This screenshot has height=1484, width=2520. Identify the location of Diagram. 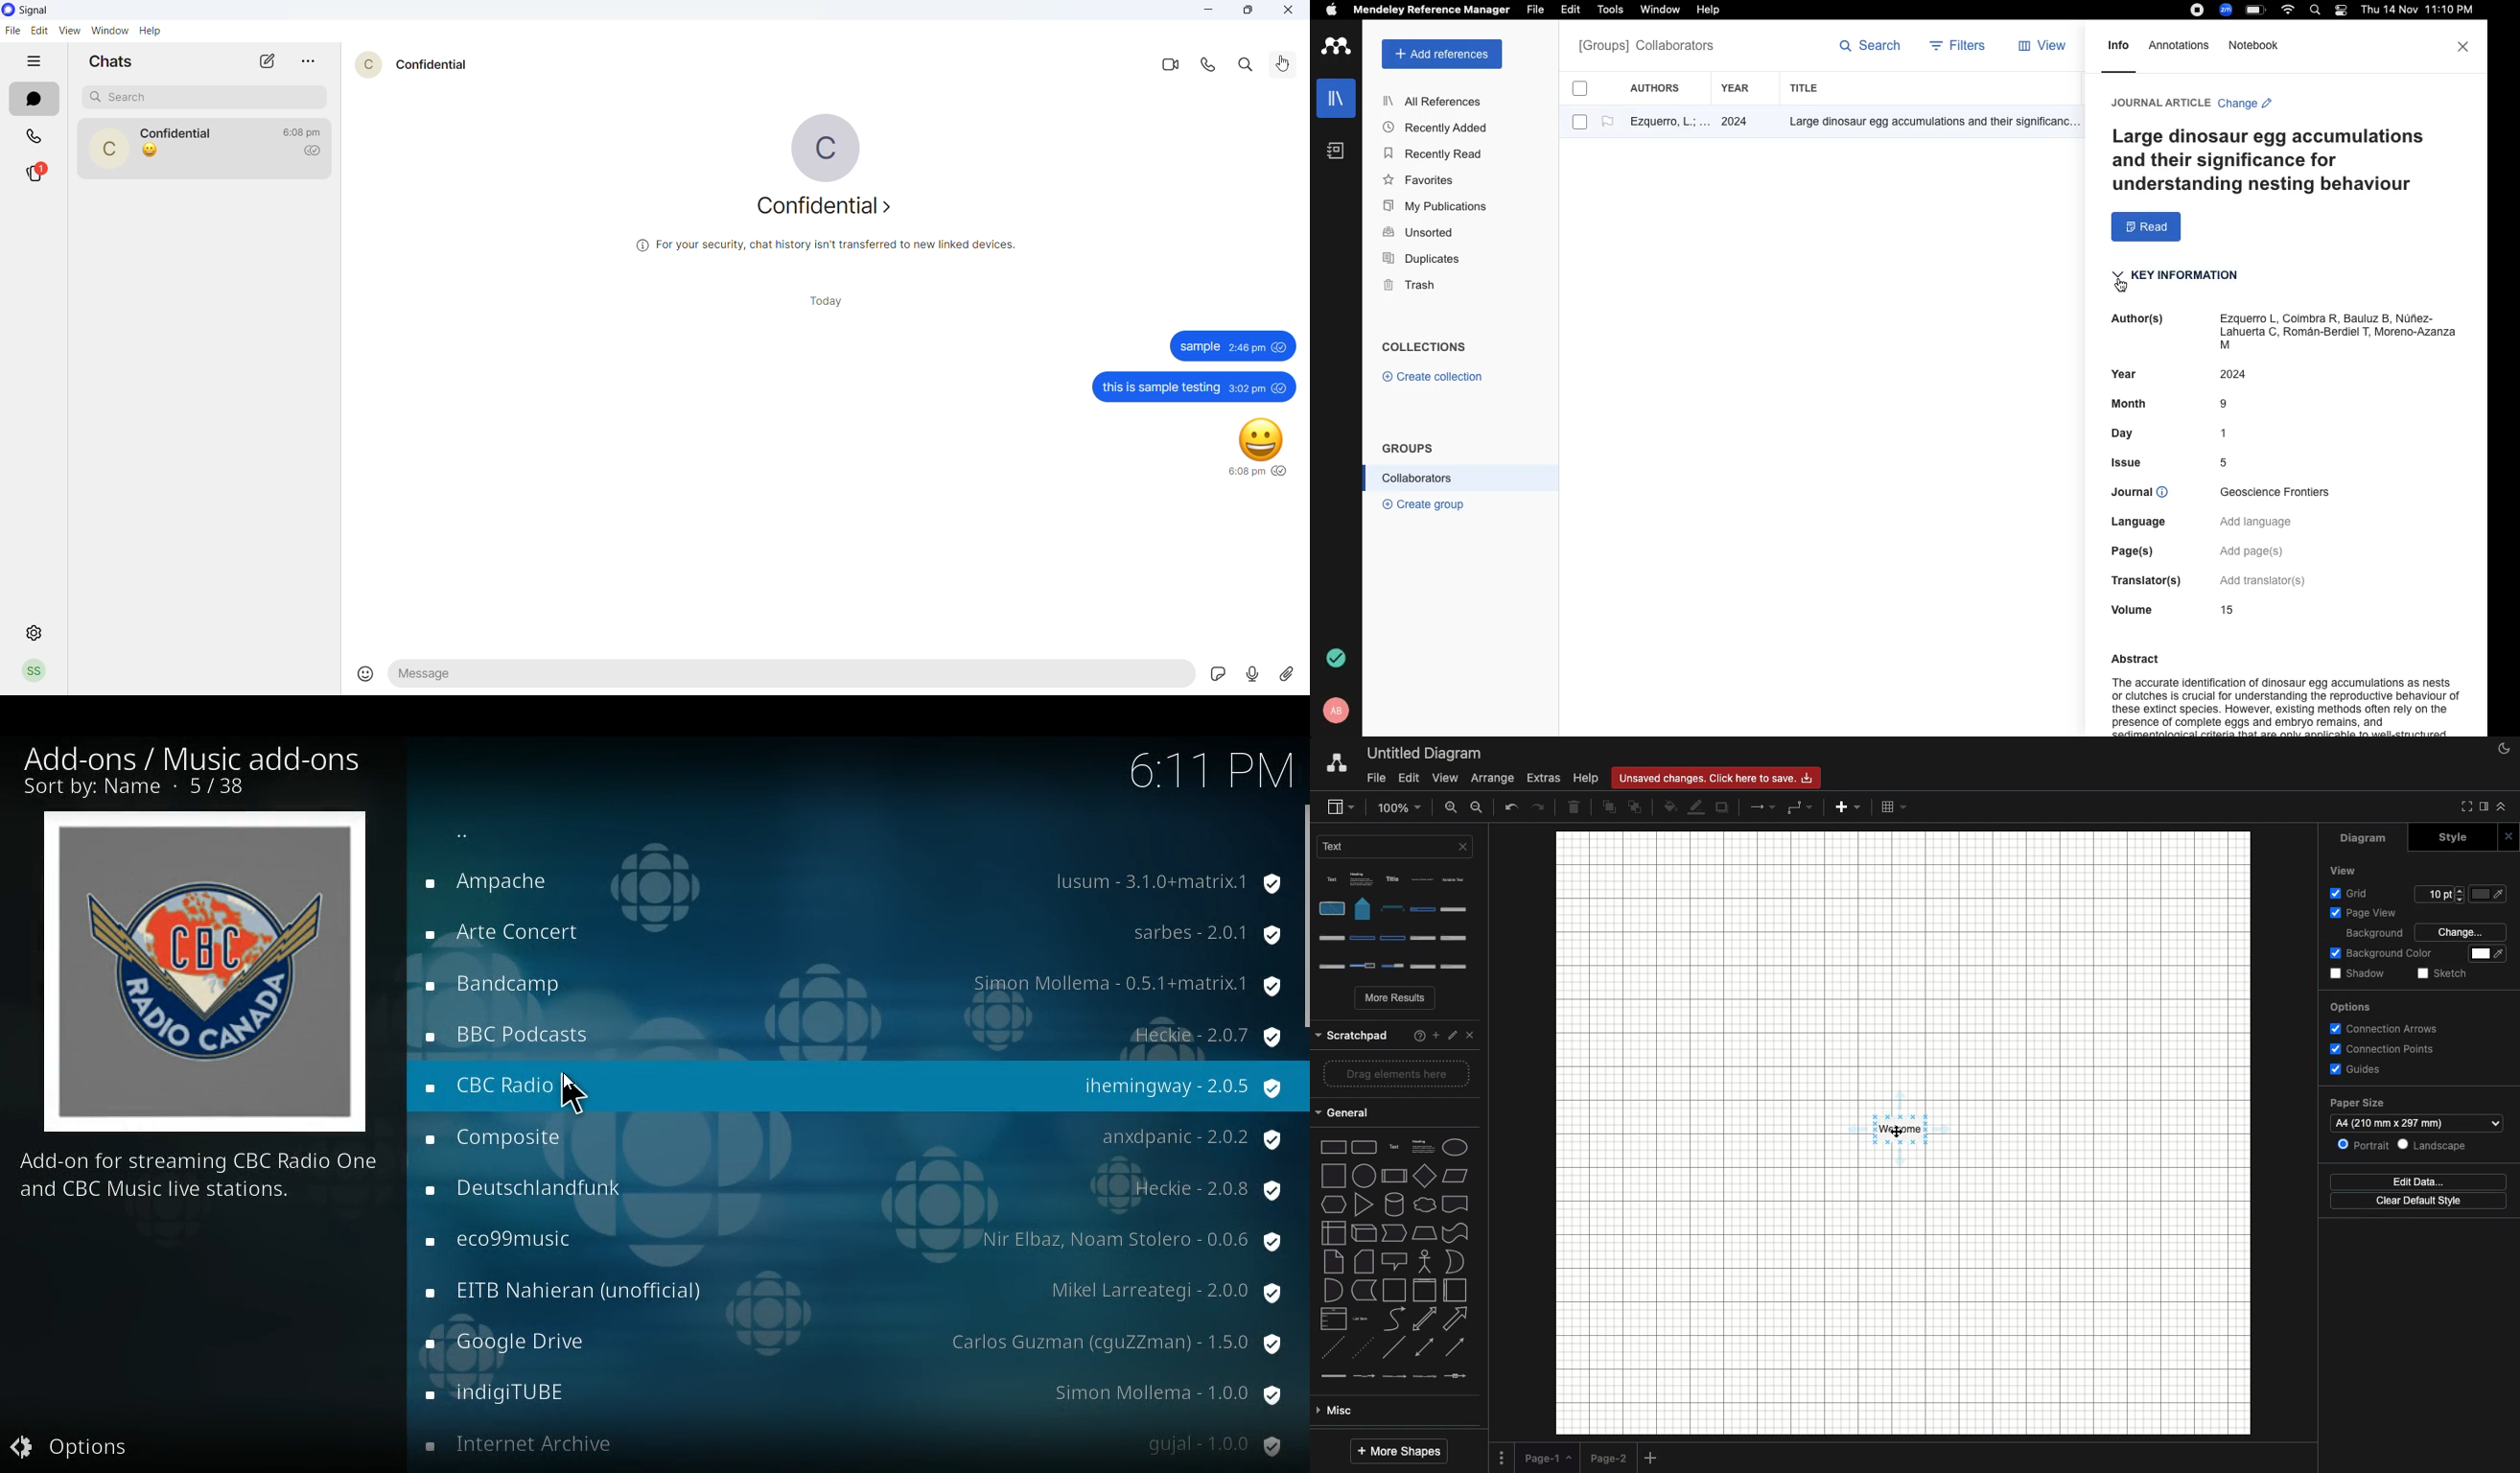
(2362, 839).